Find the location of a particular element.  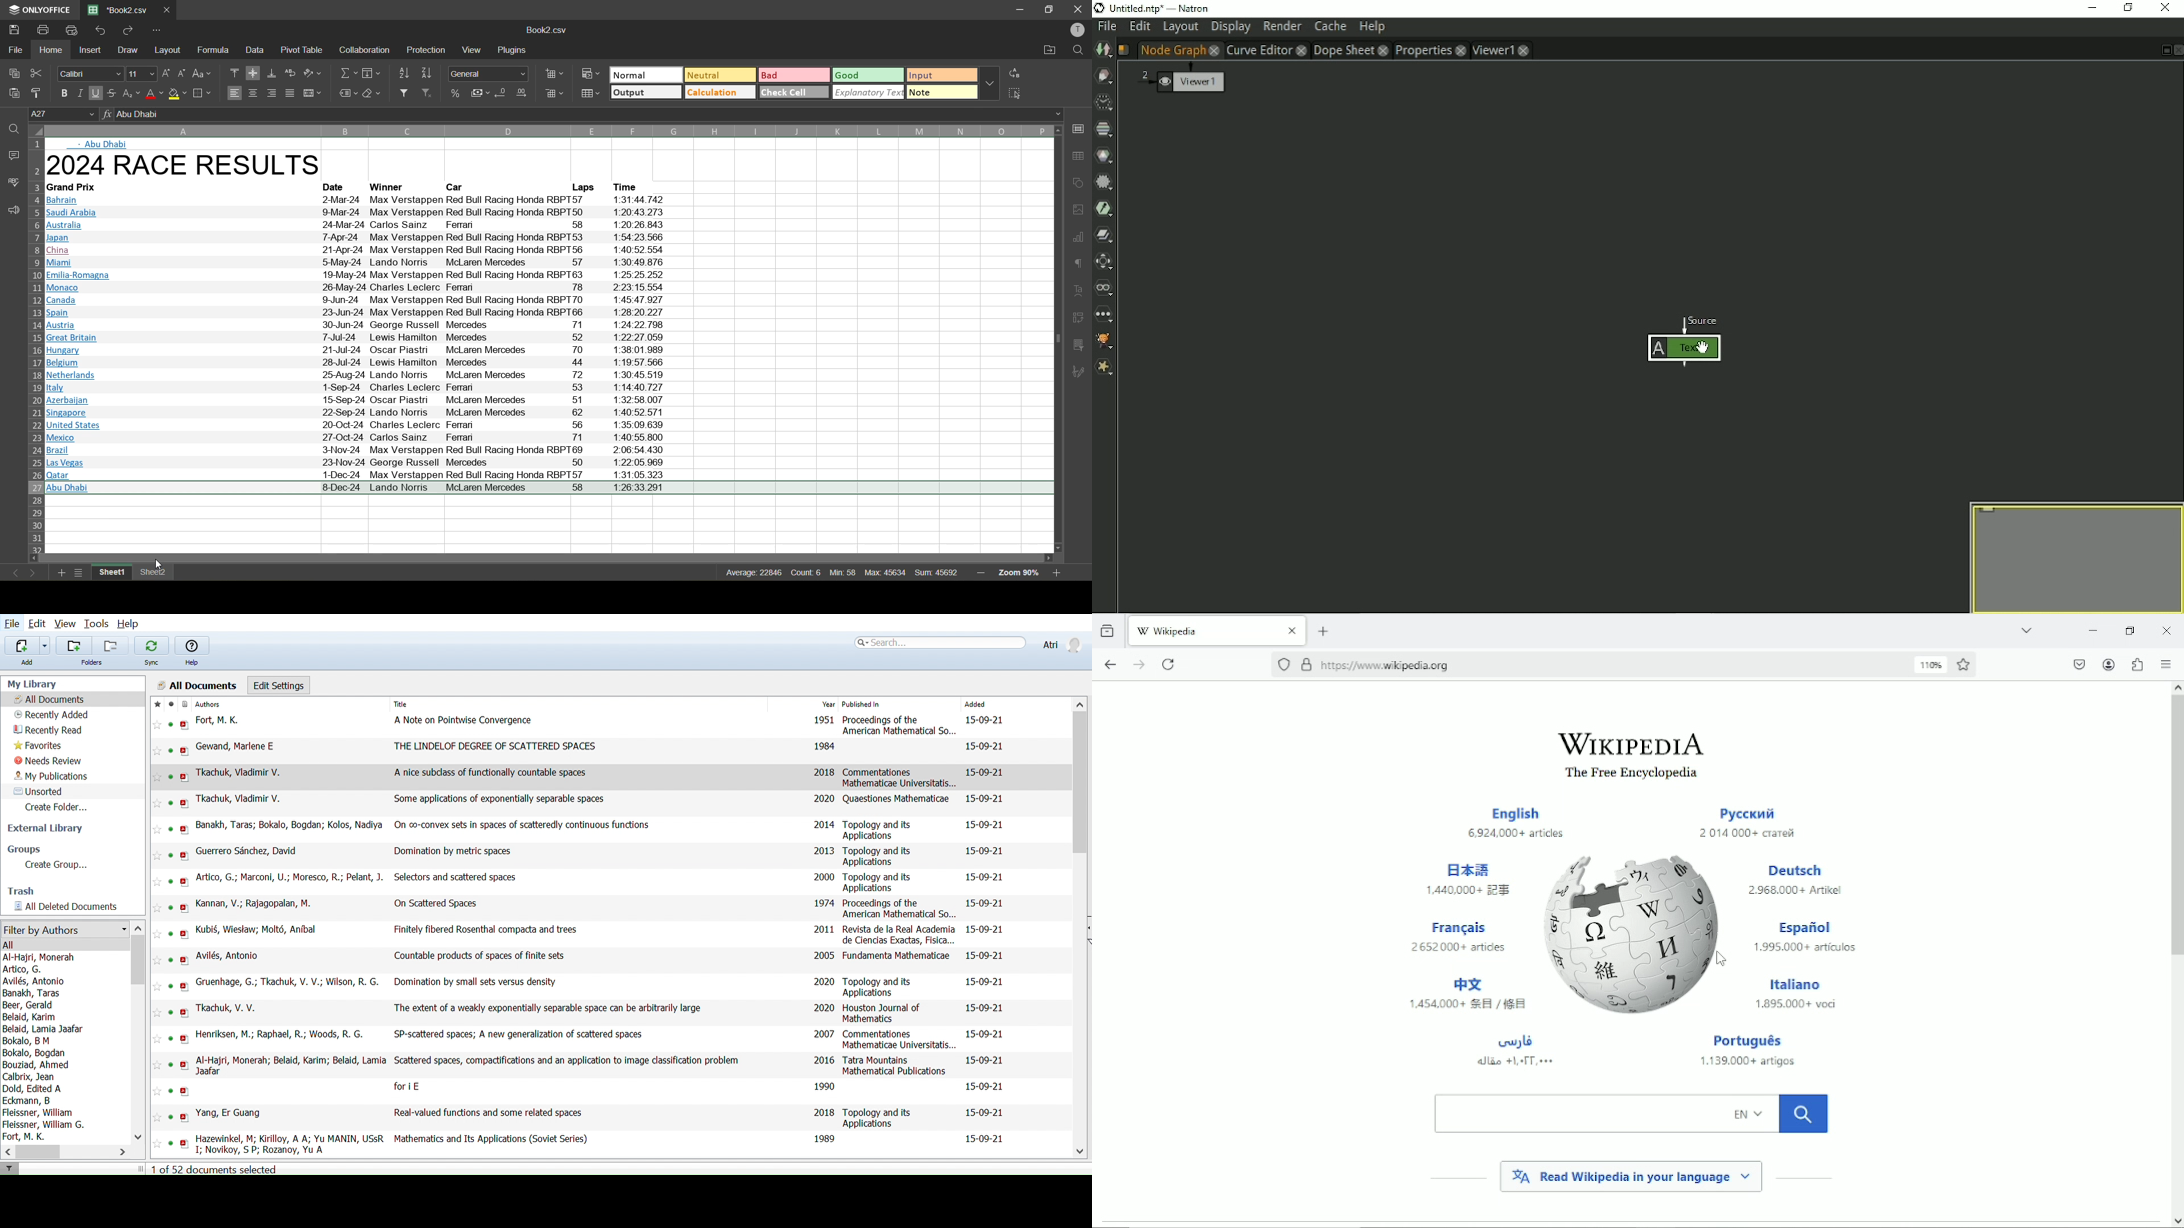

Unsorted is located at coordinates (39, 792).